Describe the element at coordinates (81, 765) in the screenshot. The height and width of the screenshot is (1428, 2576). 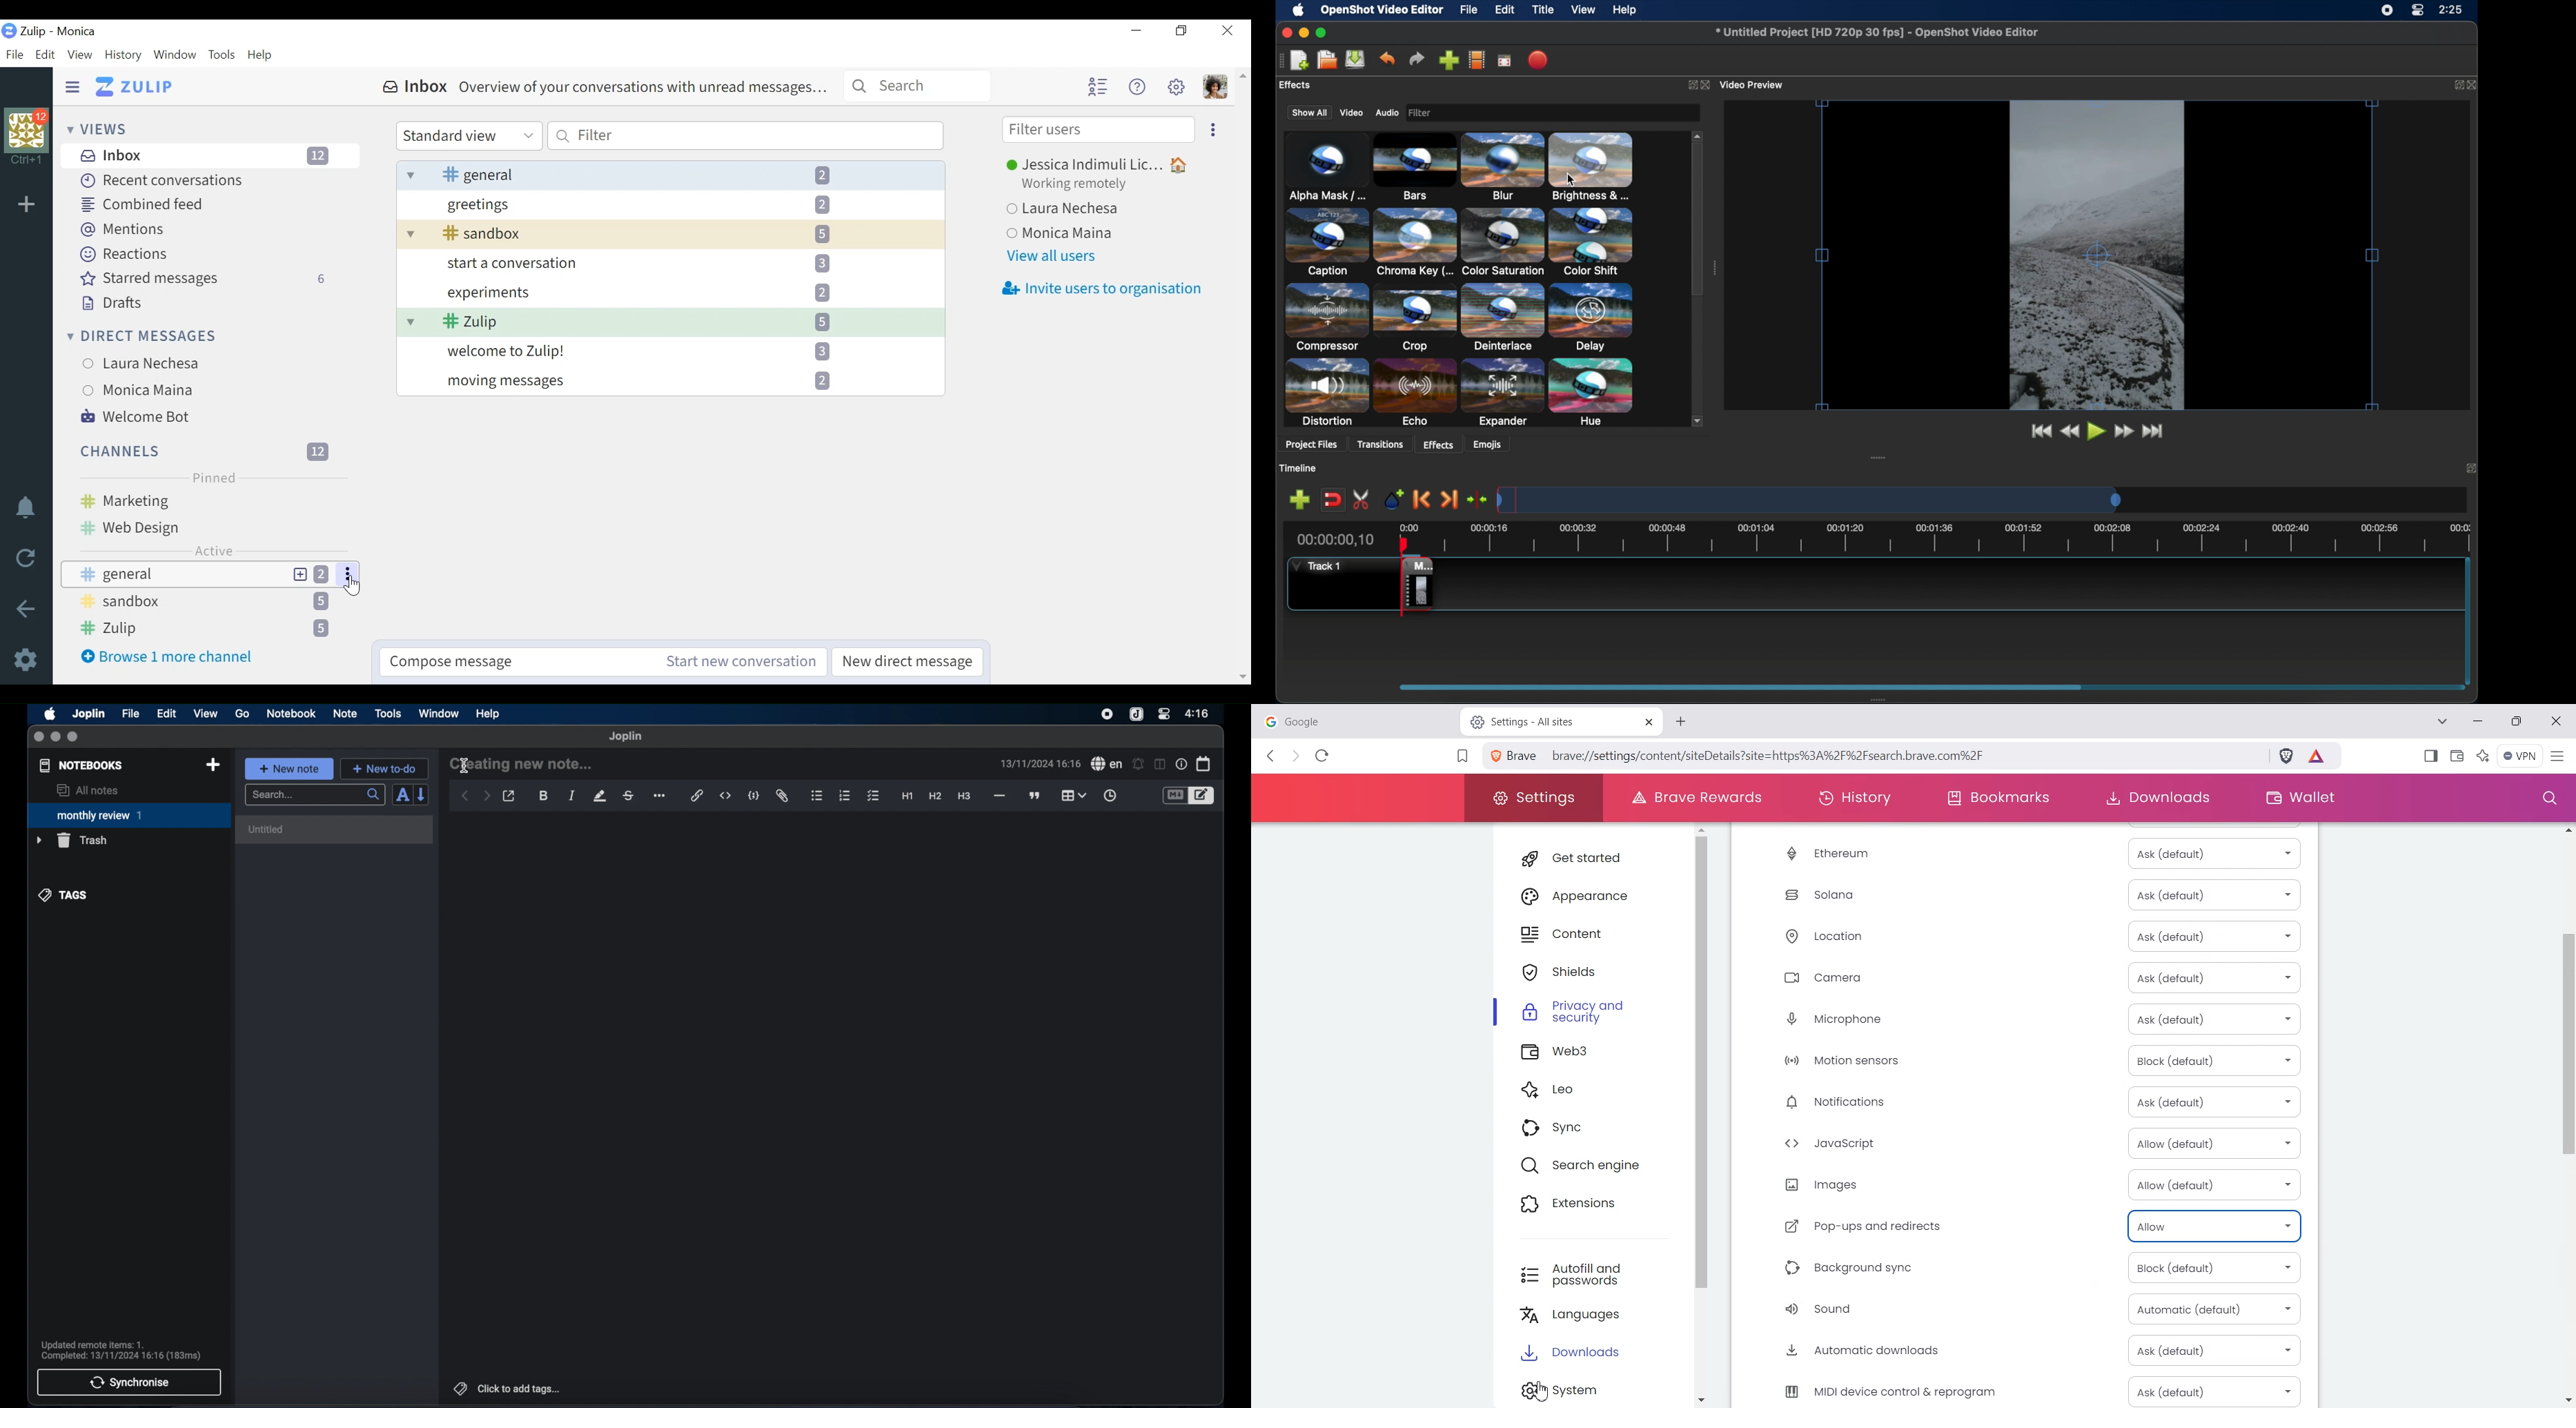
I see `notebooks` at that location.